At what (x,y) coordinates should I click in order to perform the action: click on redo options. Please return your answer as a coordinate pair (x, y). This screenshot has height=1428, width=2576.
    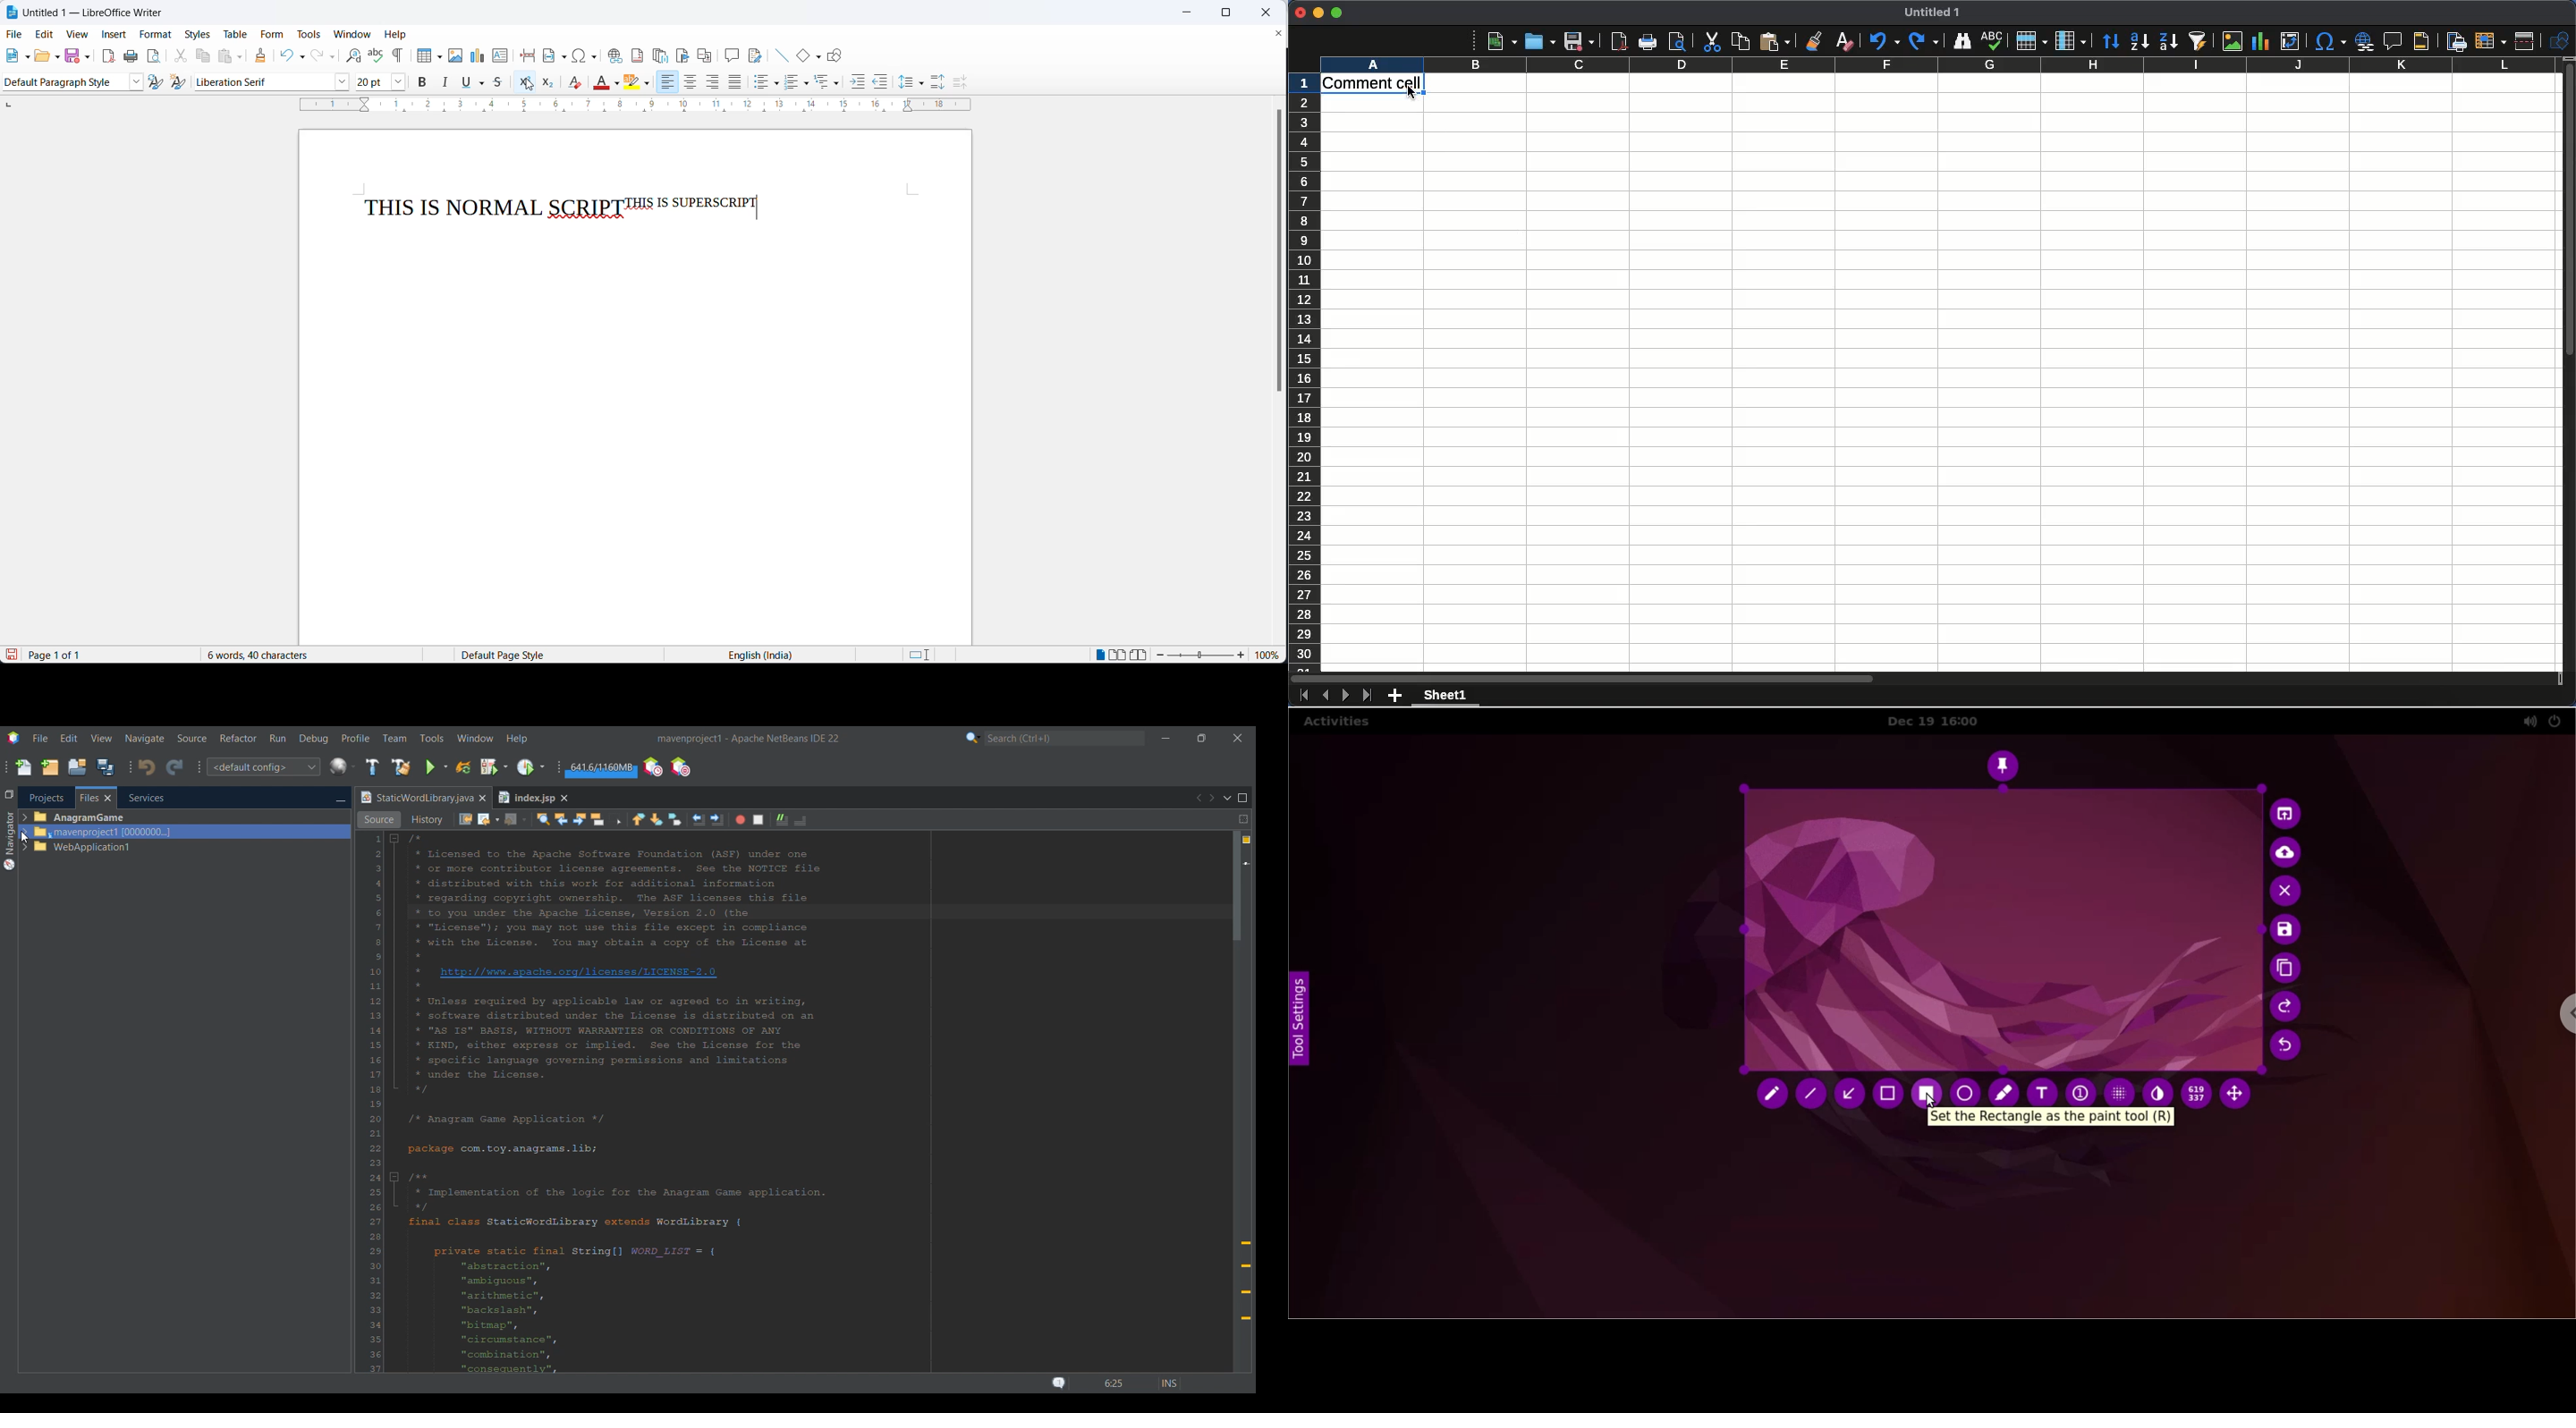
    Looking at the image, I should click on (332, 57).